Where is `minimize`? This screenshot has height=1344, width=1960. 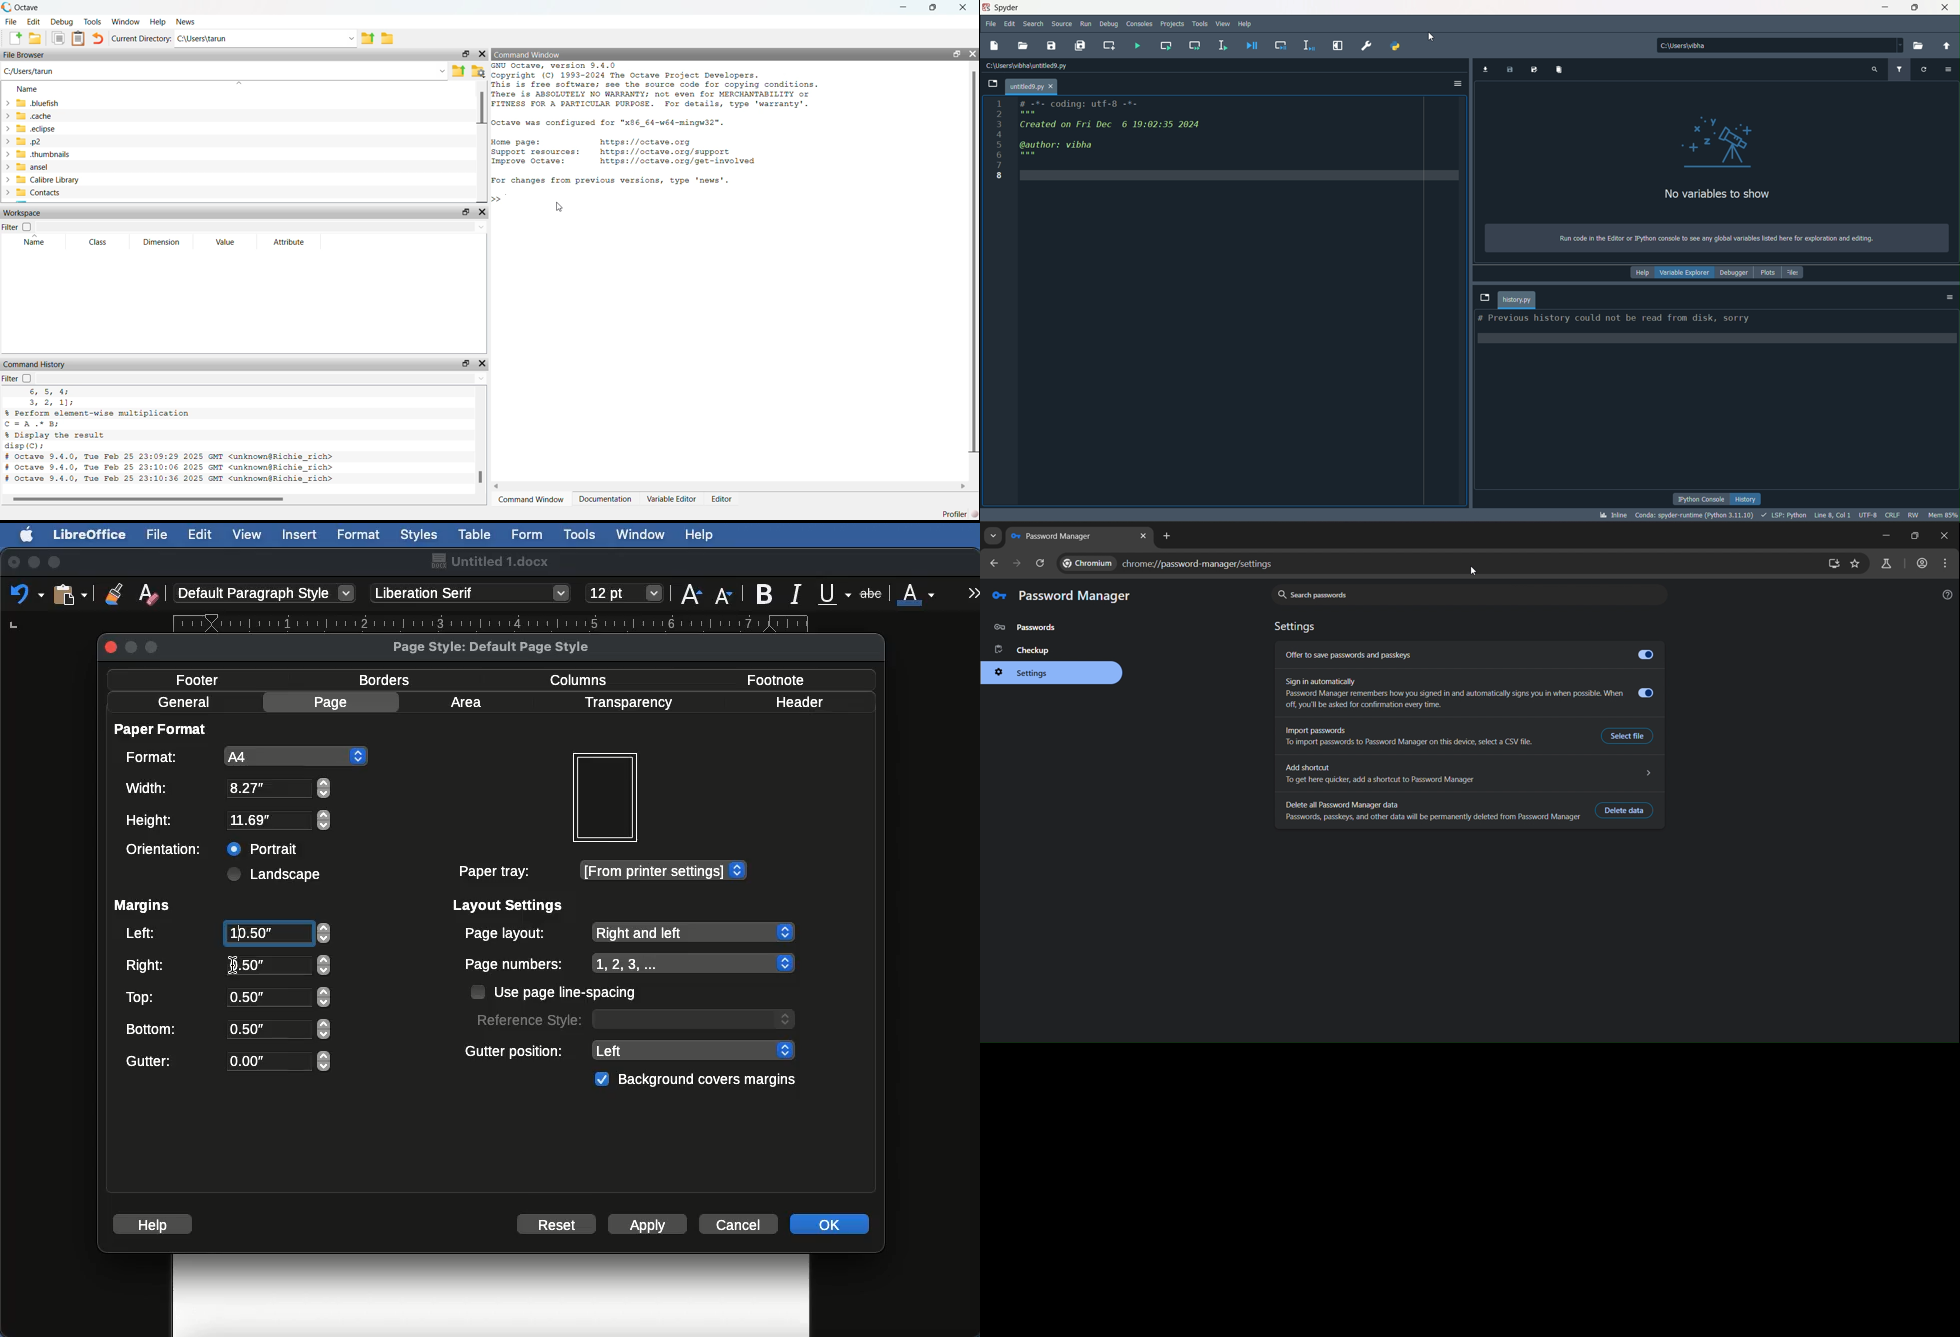 minimize is located at coordinates (1883, 6).